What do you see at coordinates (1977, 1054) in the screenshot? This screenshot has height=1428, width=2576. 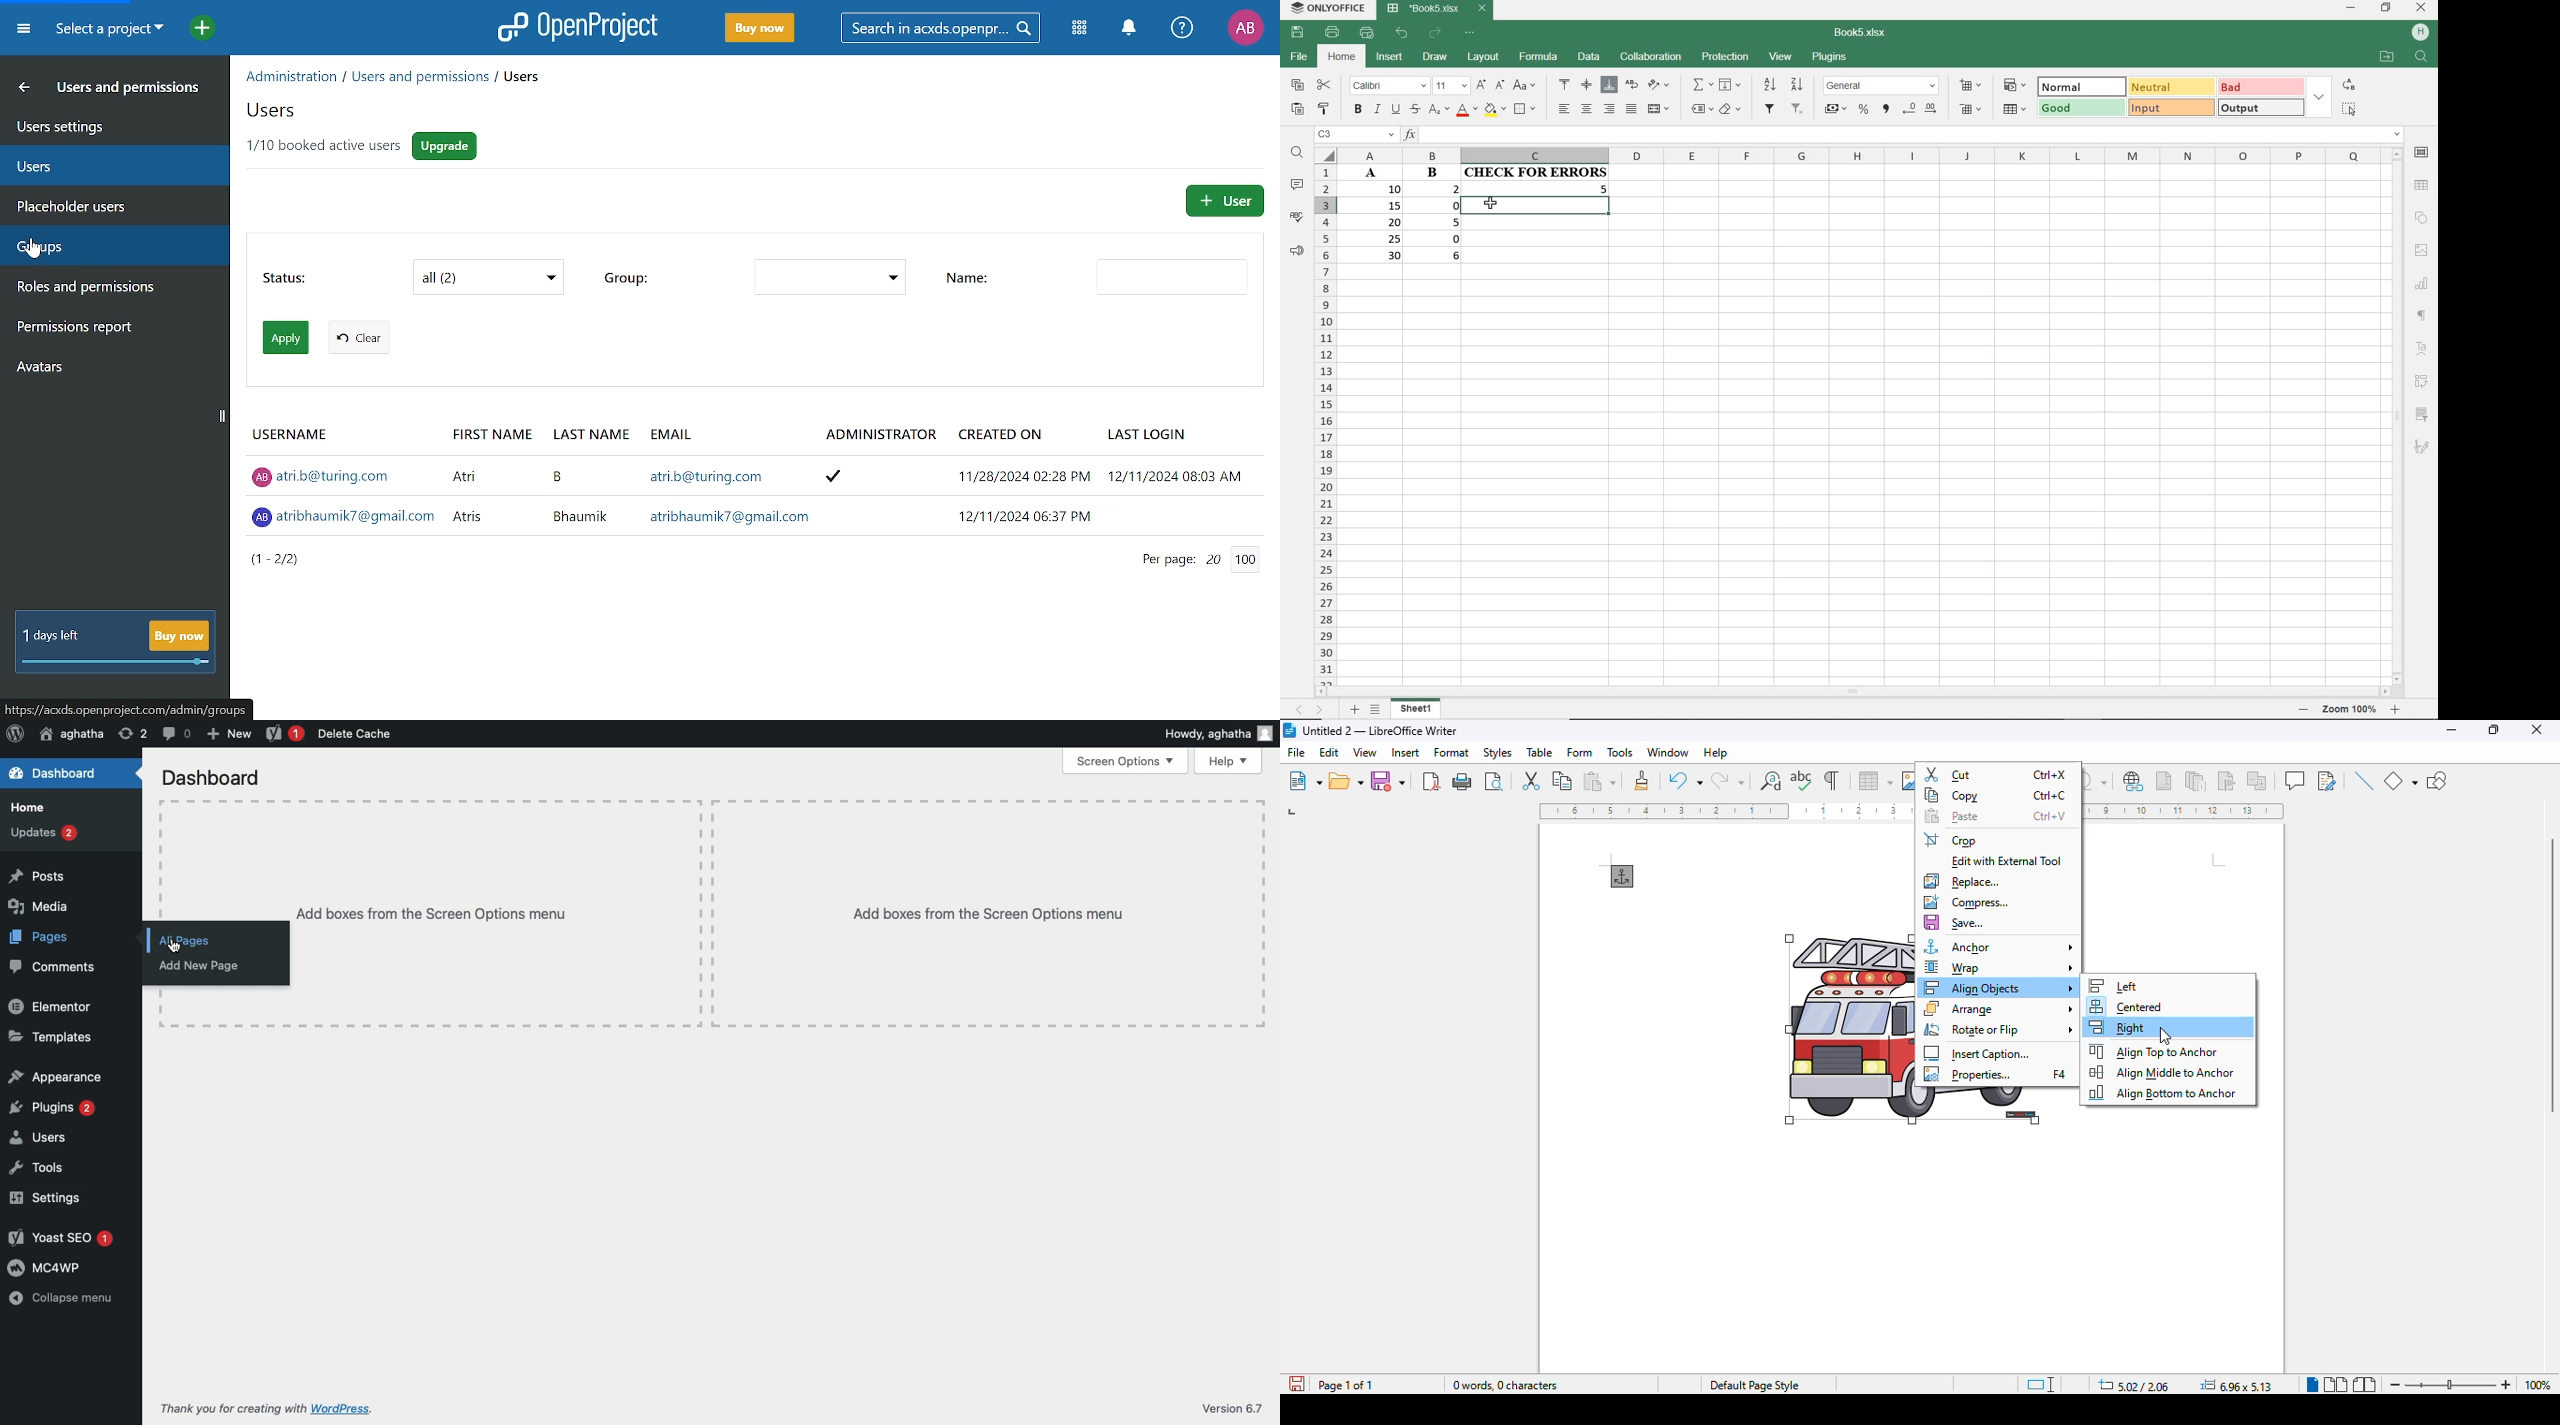 I see `insert caption` at bounding box center [1977, 1054].